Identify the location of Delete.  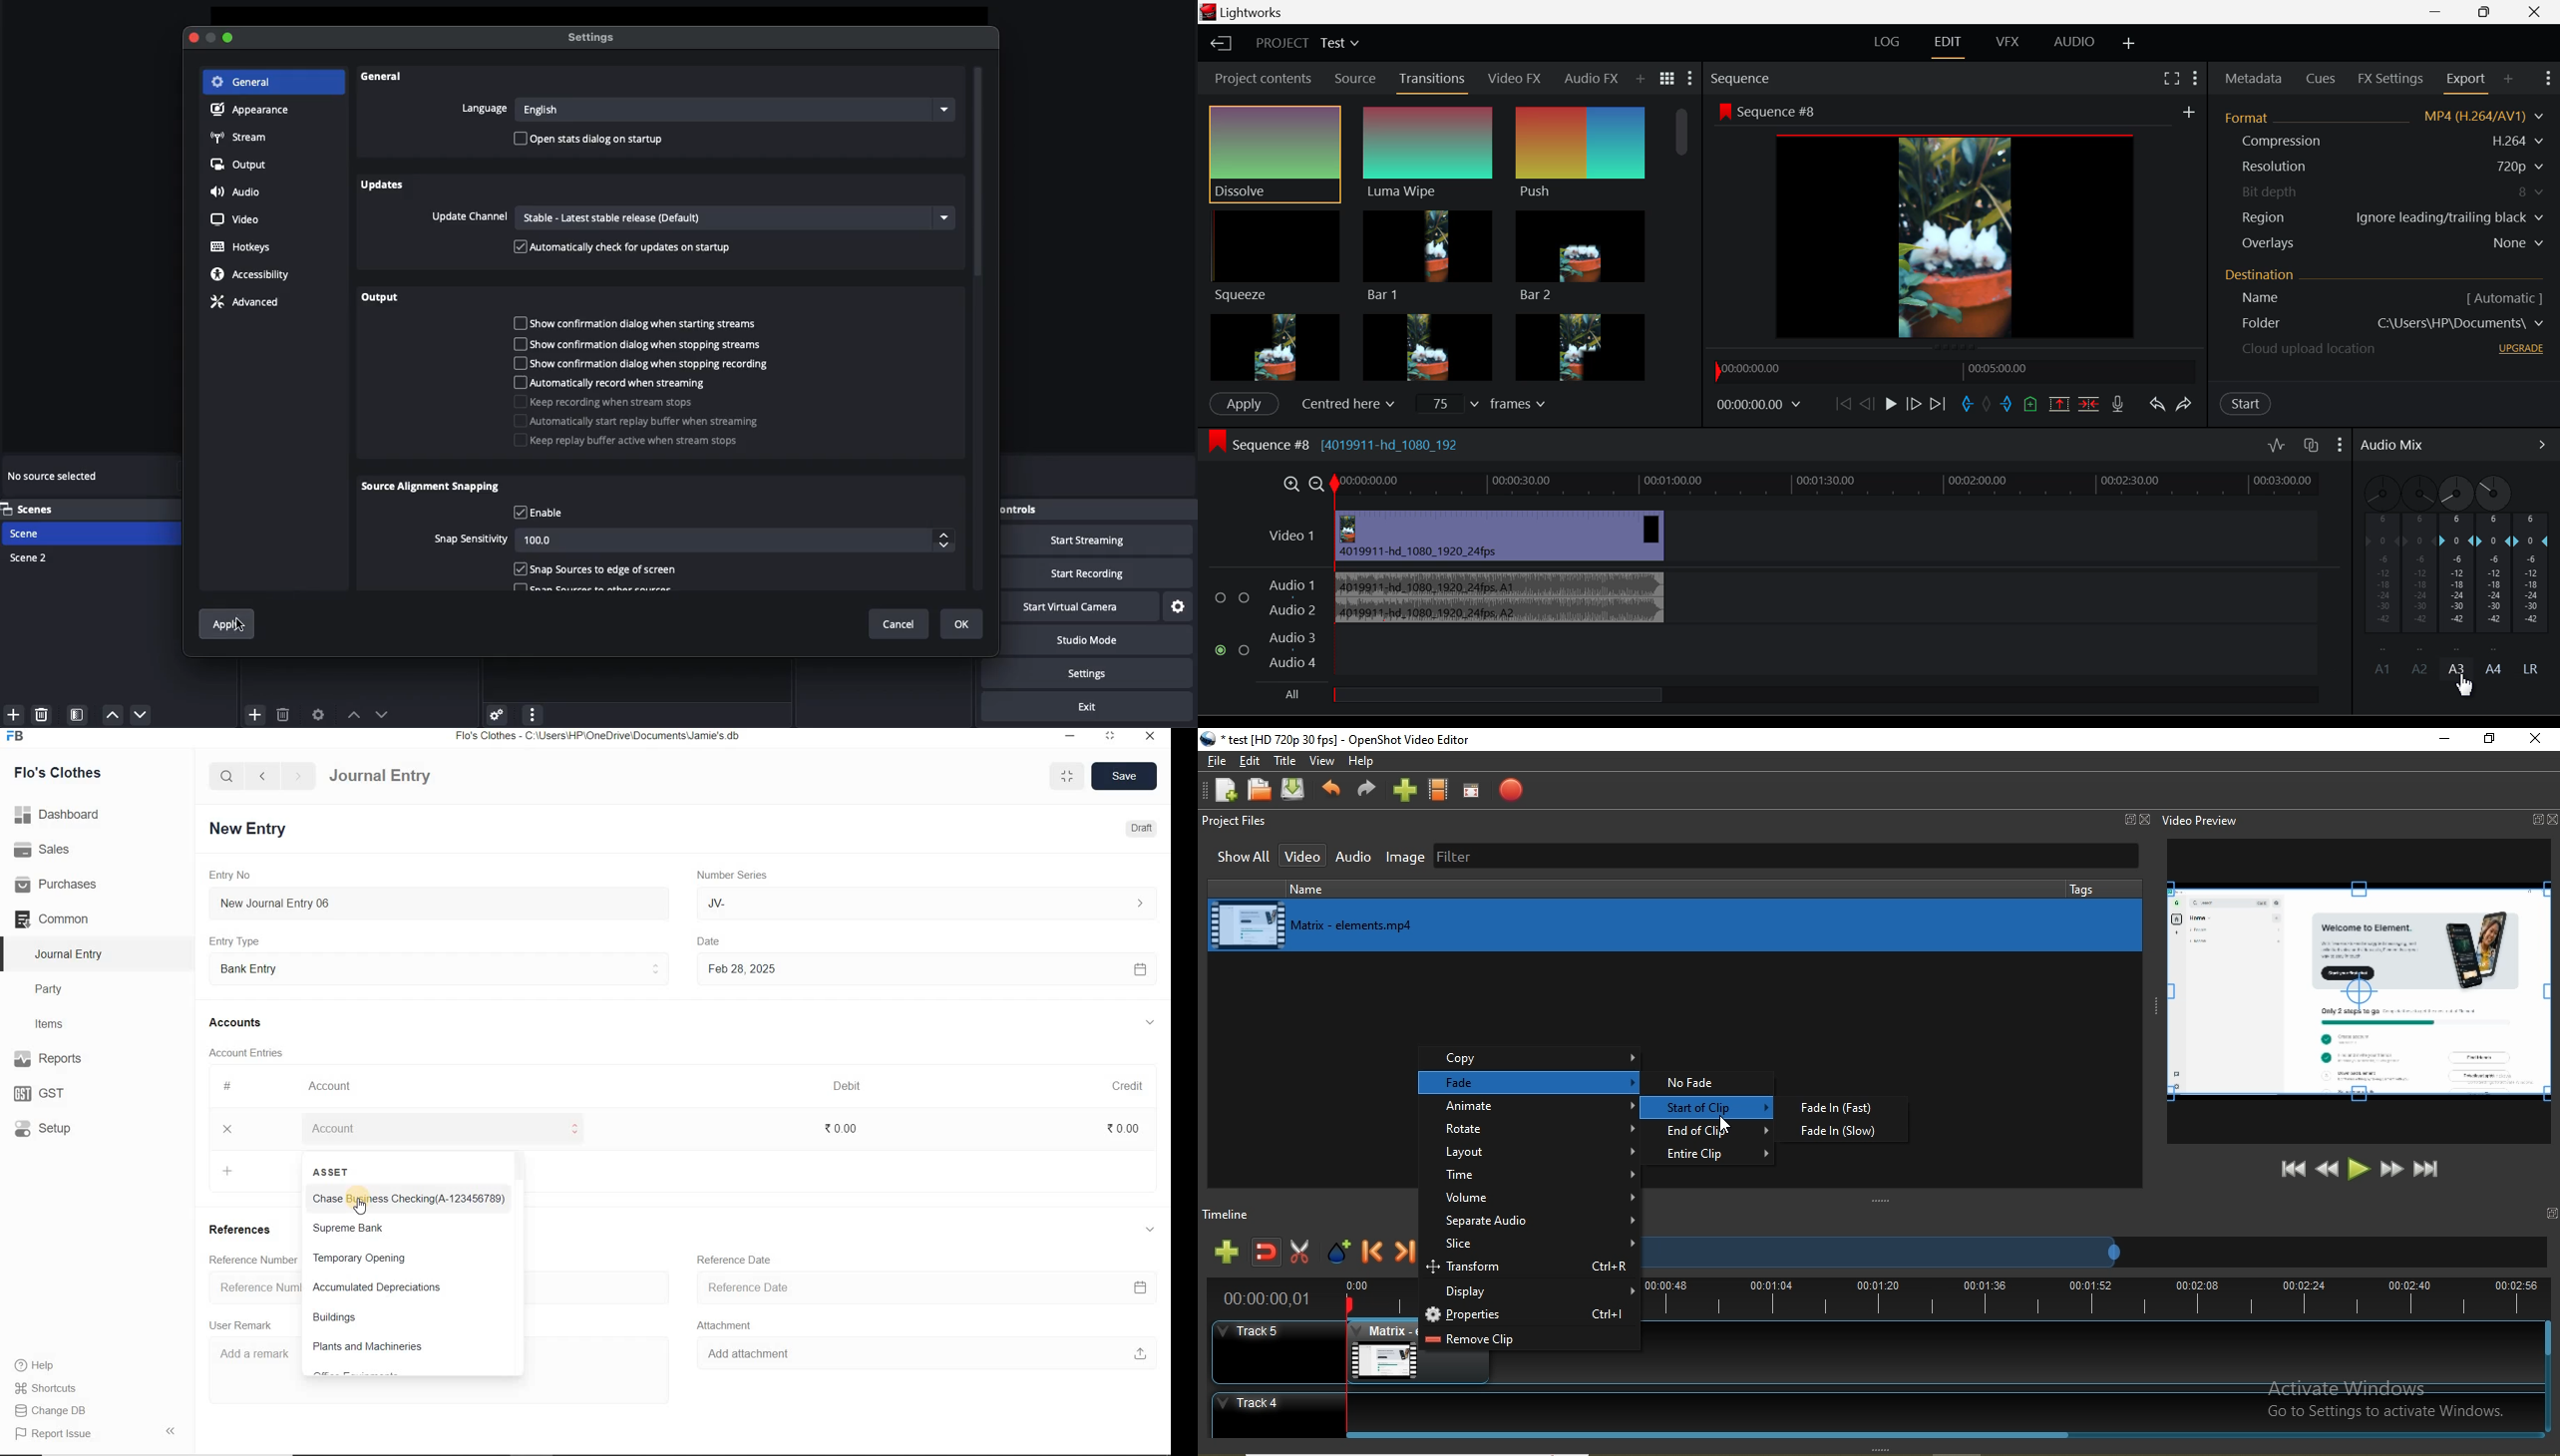
(44, 714).